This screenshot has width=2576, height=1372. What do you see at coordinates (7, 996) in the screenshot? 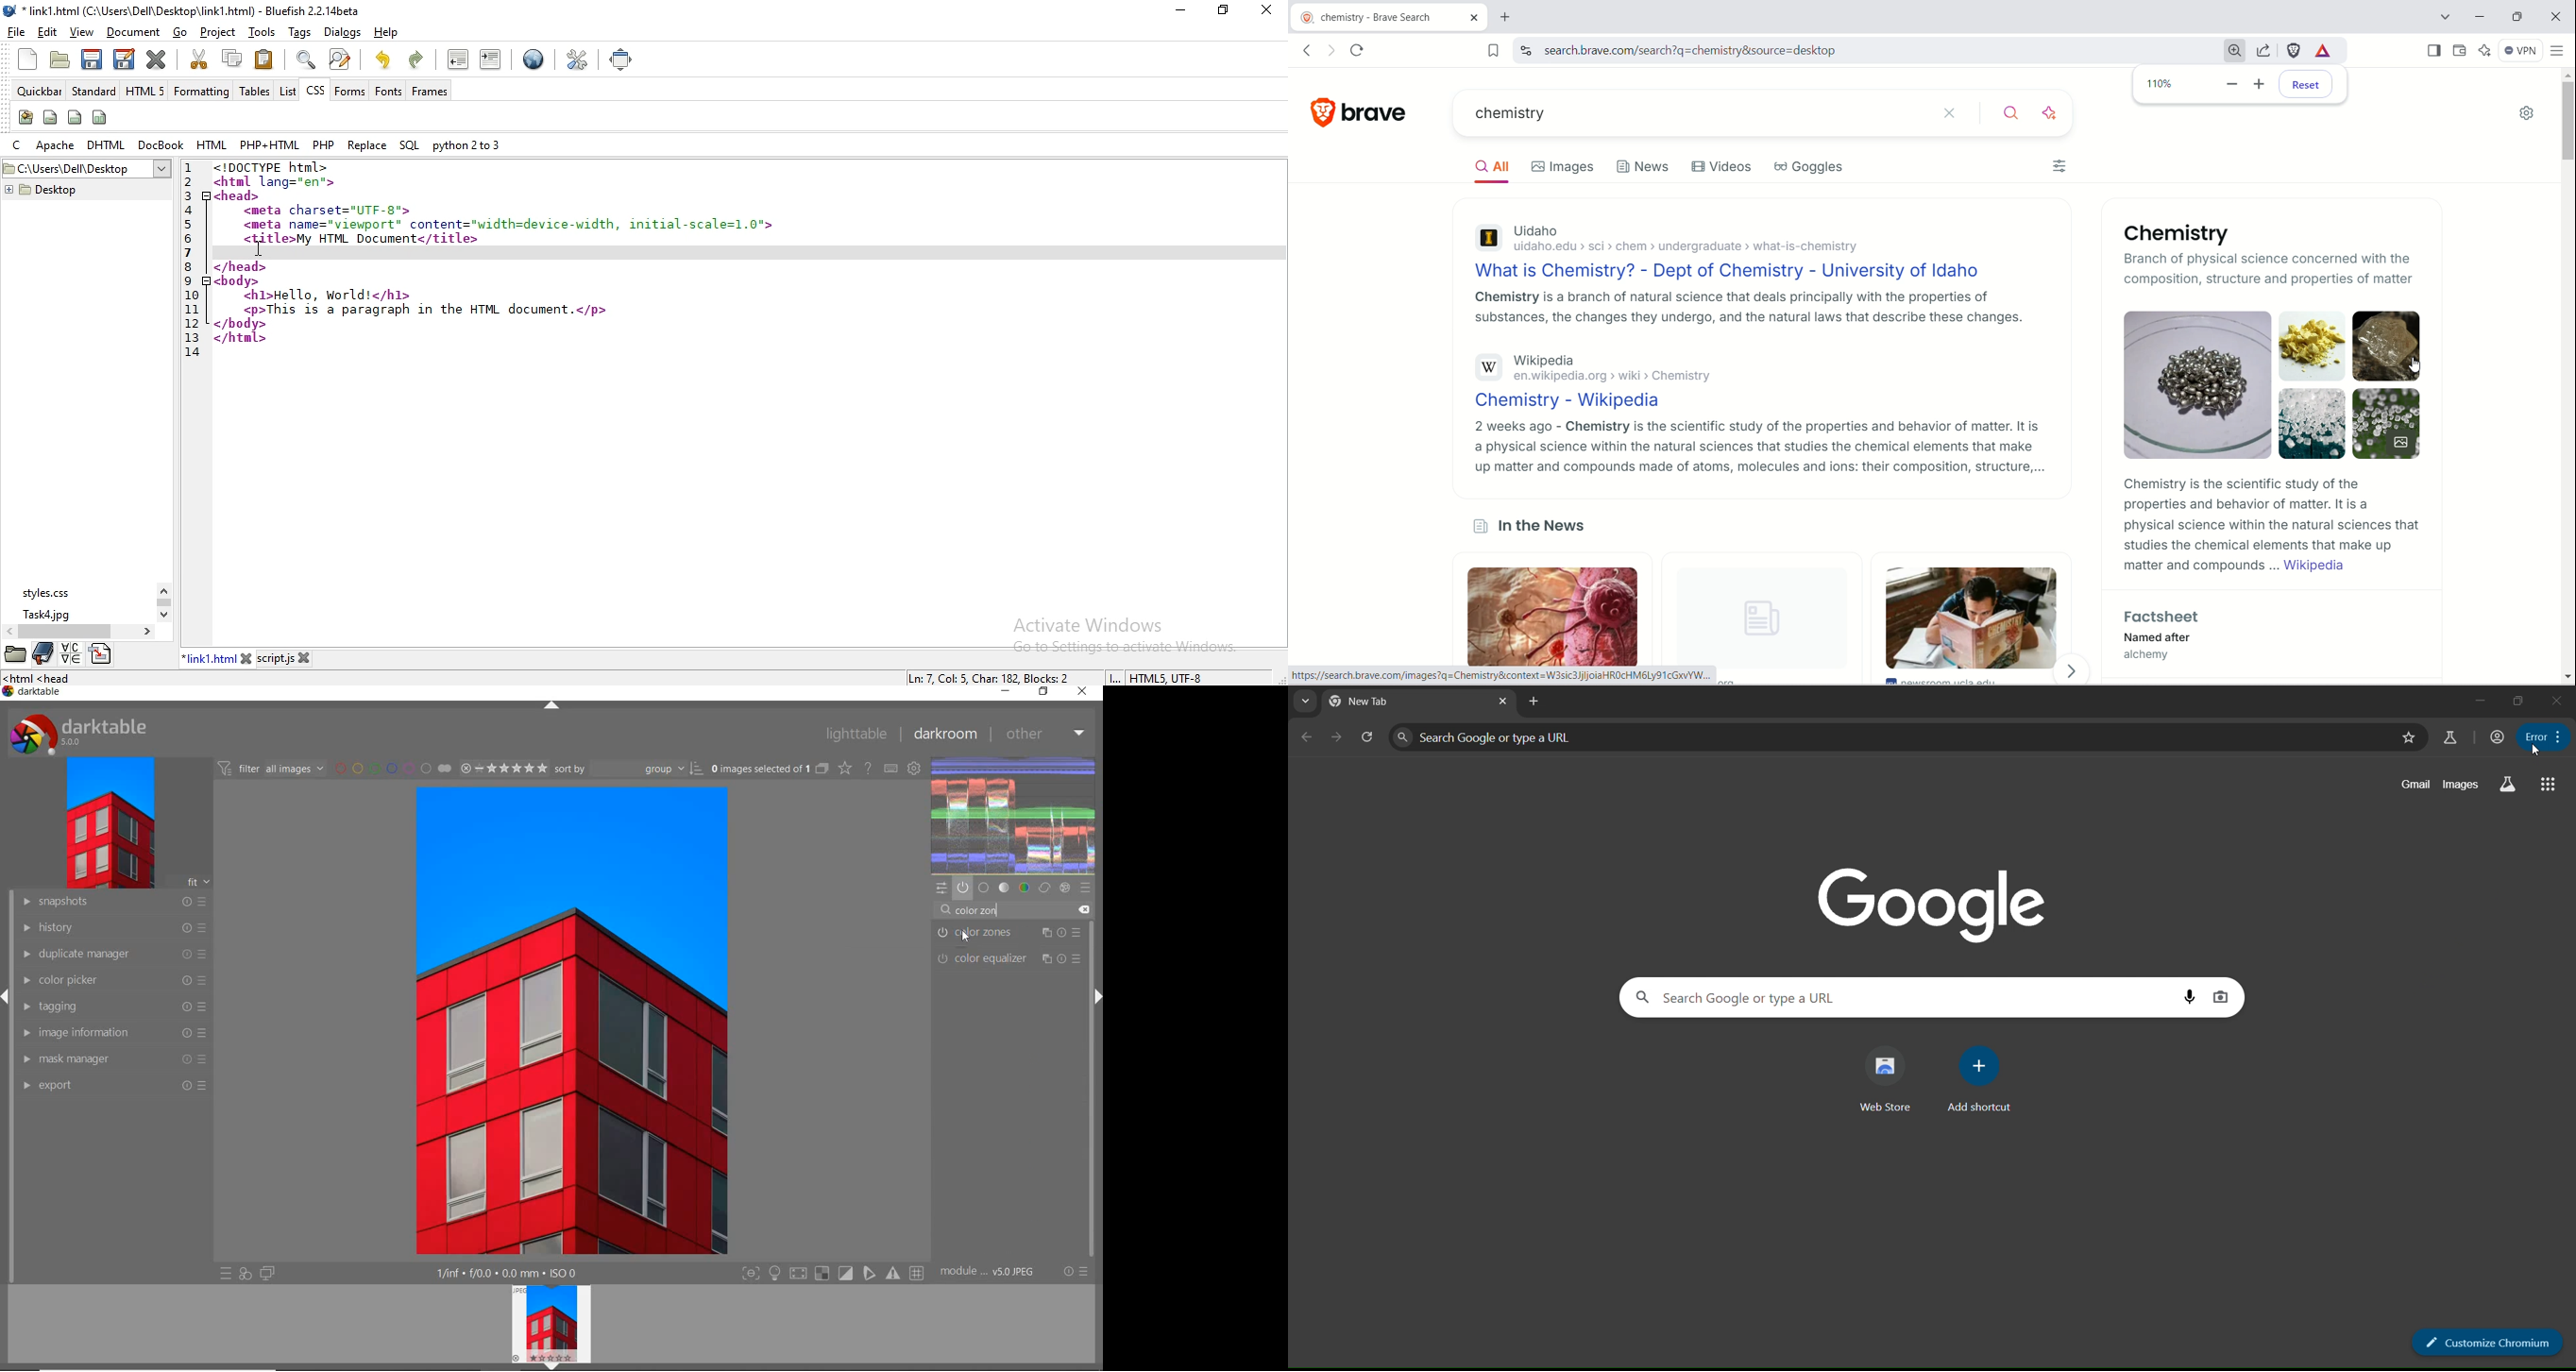
I see `expand/collapse` at bounding box center [7, 996].